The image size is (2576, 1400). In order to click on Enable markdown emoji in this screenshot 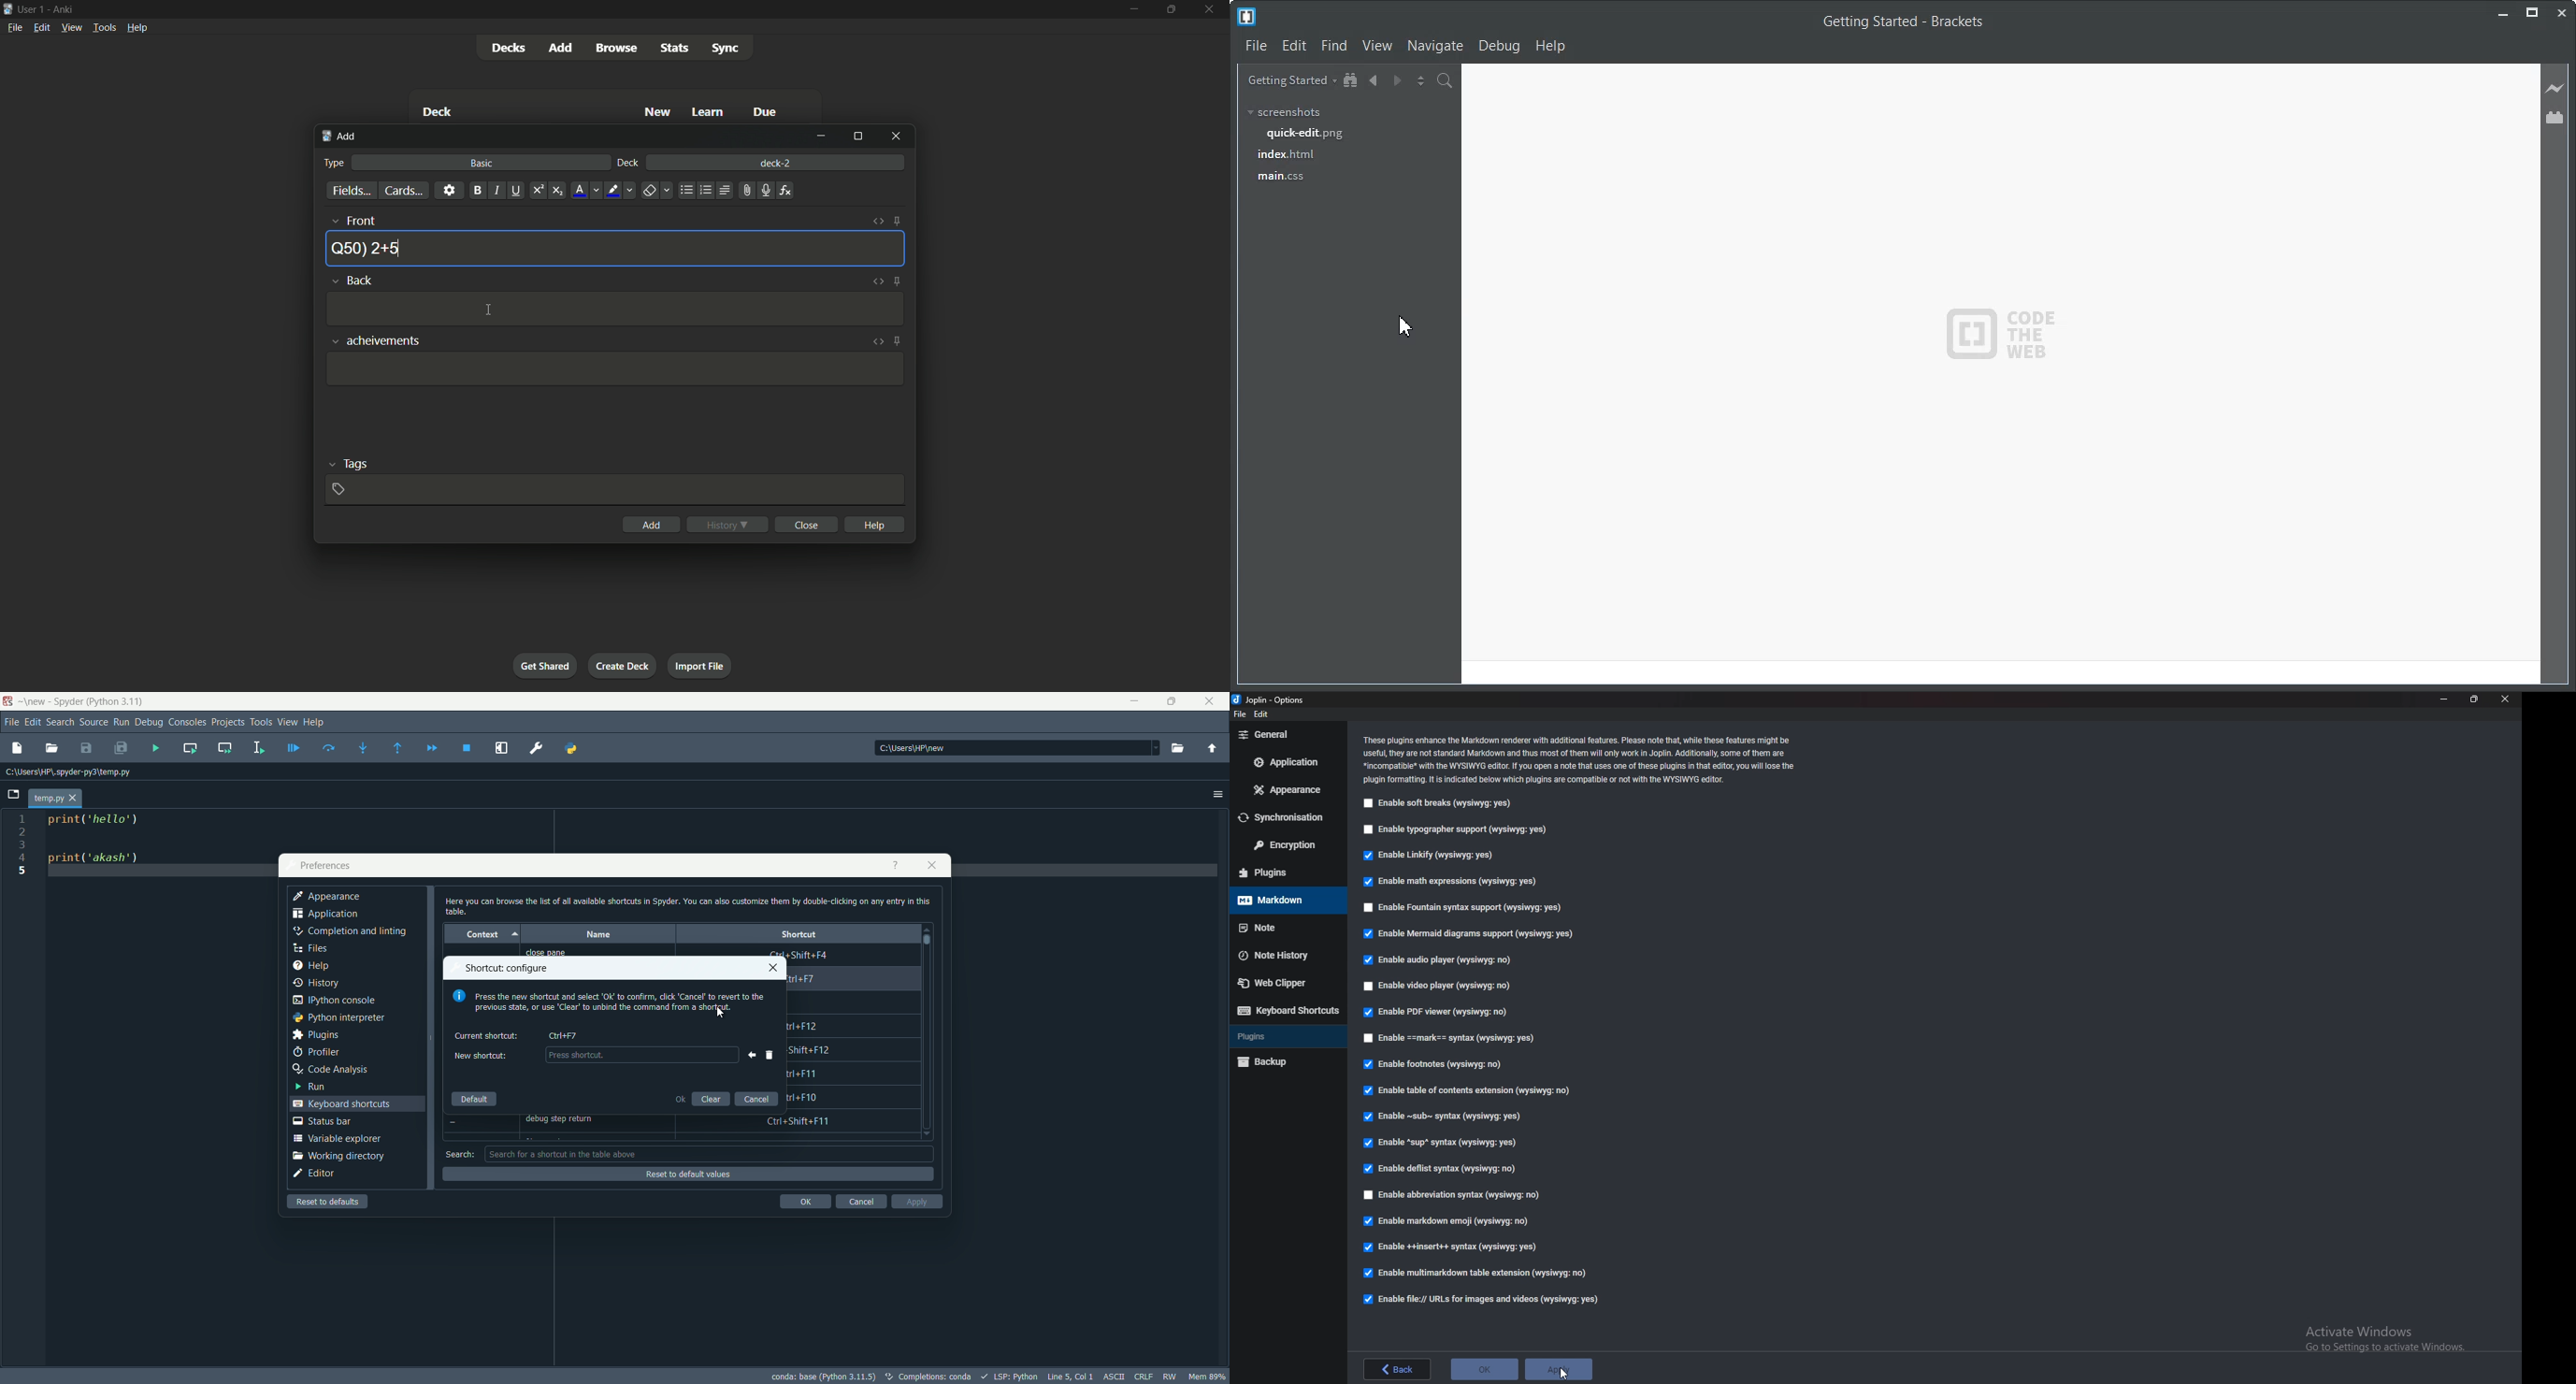, I will do `click(1450, 1221)`.